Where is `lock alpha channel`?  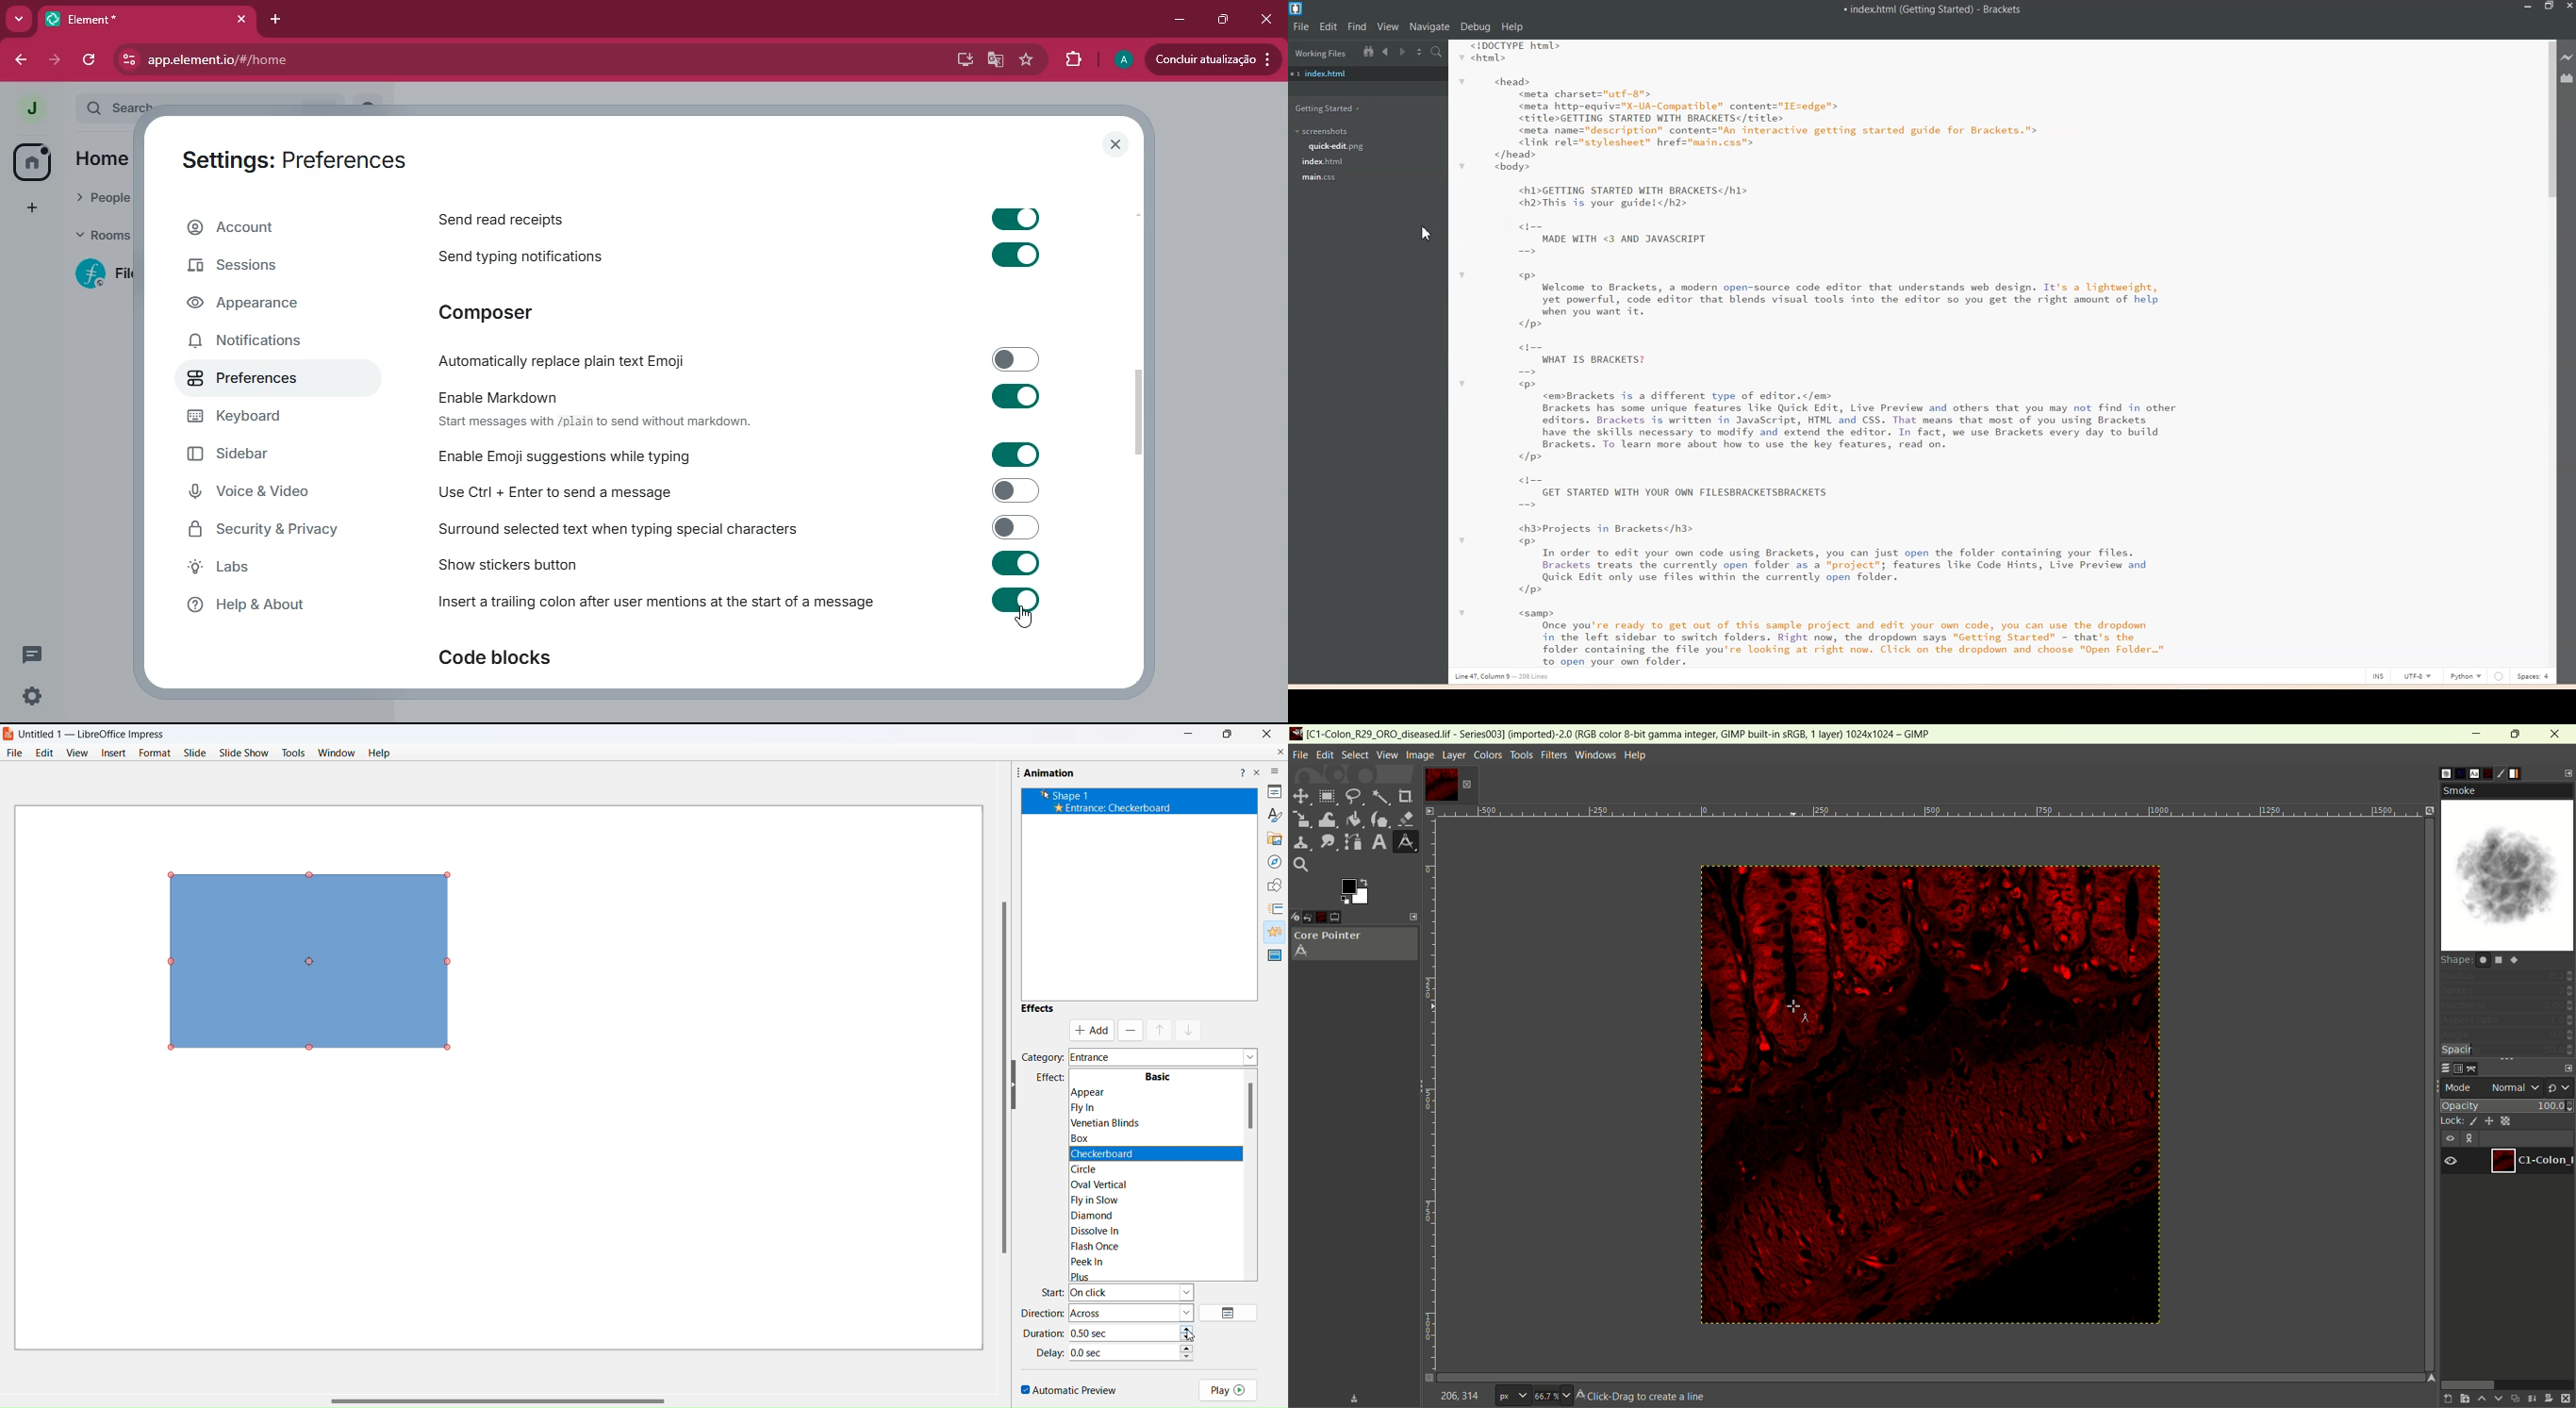 lock alpha channel is located at coordinates (2505, 1121).